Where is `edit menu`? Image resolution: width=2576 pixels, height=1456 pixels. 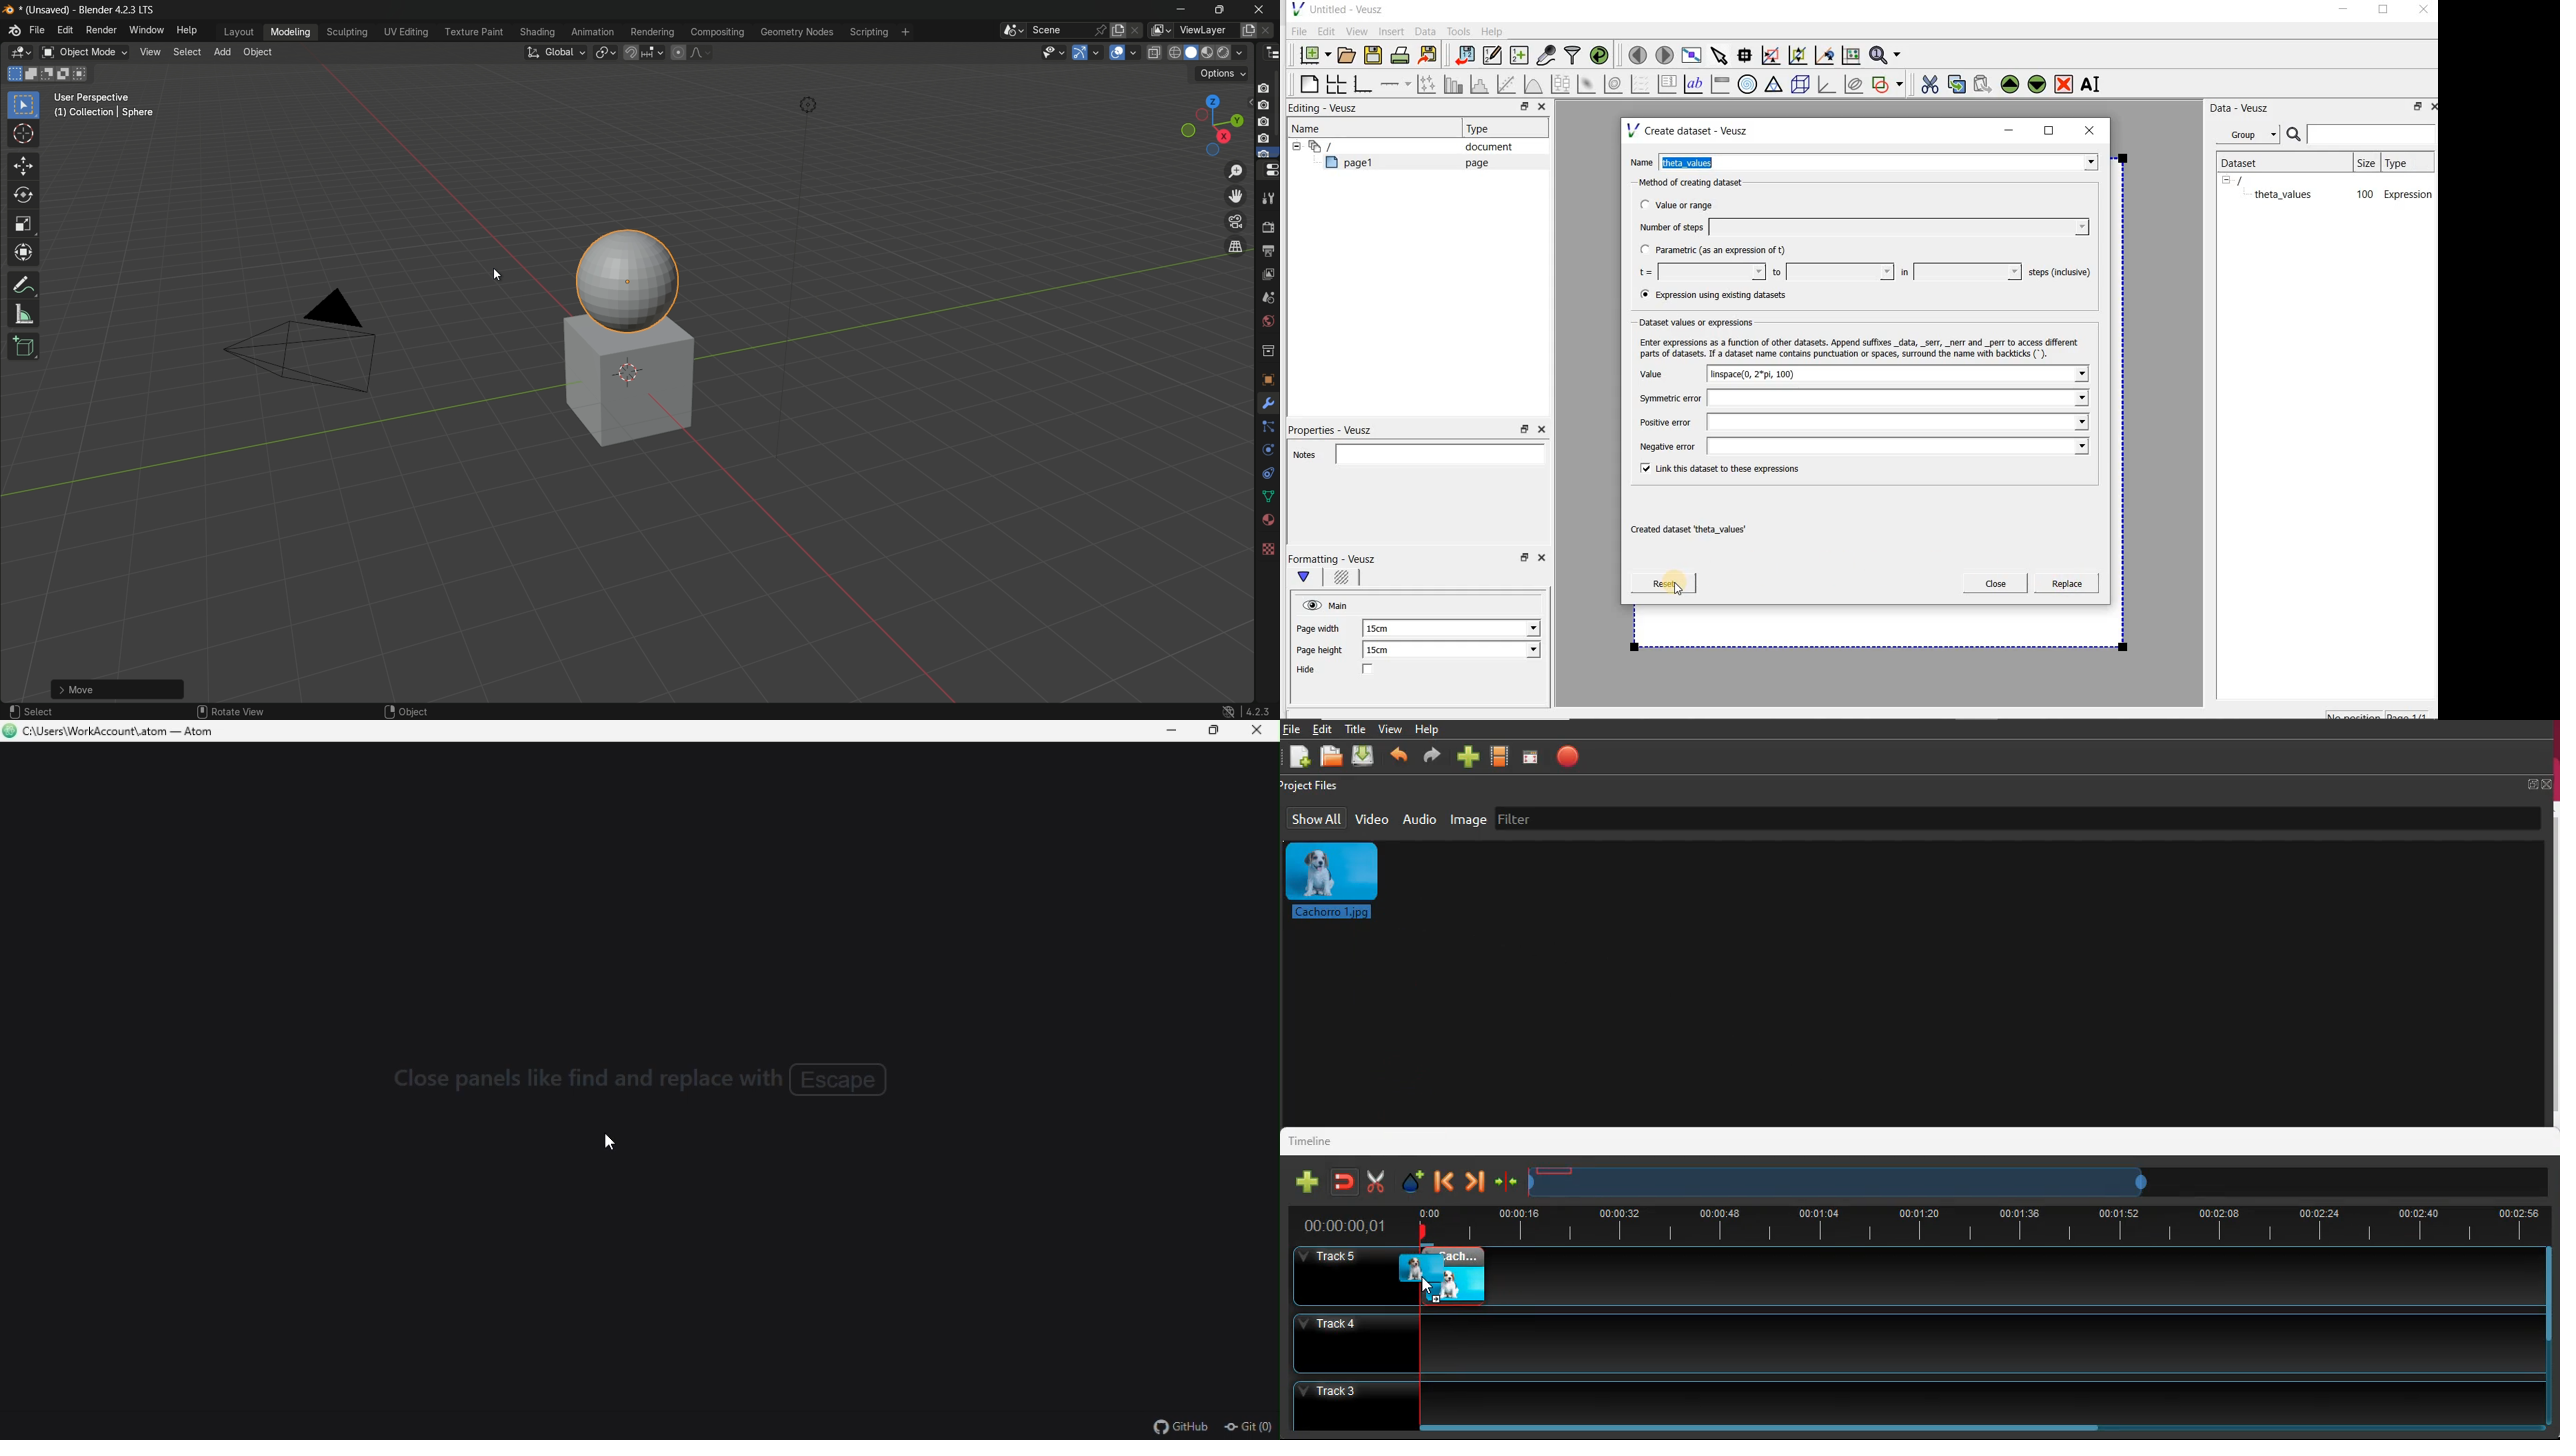
edit menu is located at coordinates (67, 30).